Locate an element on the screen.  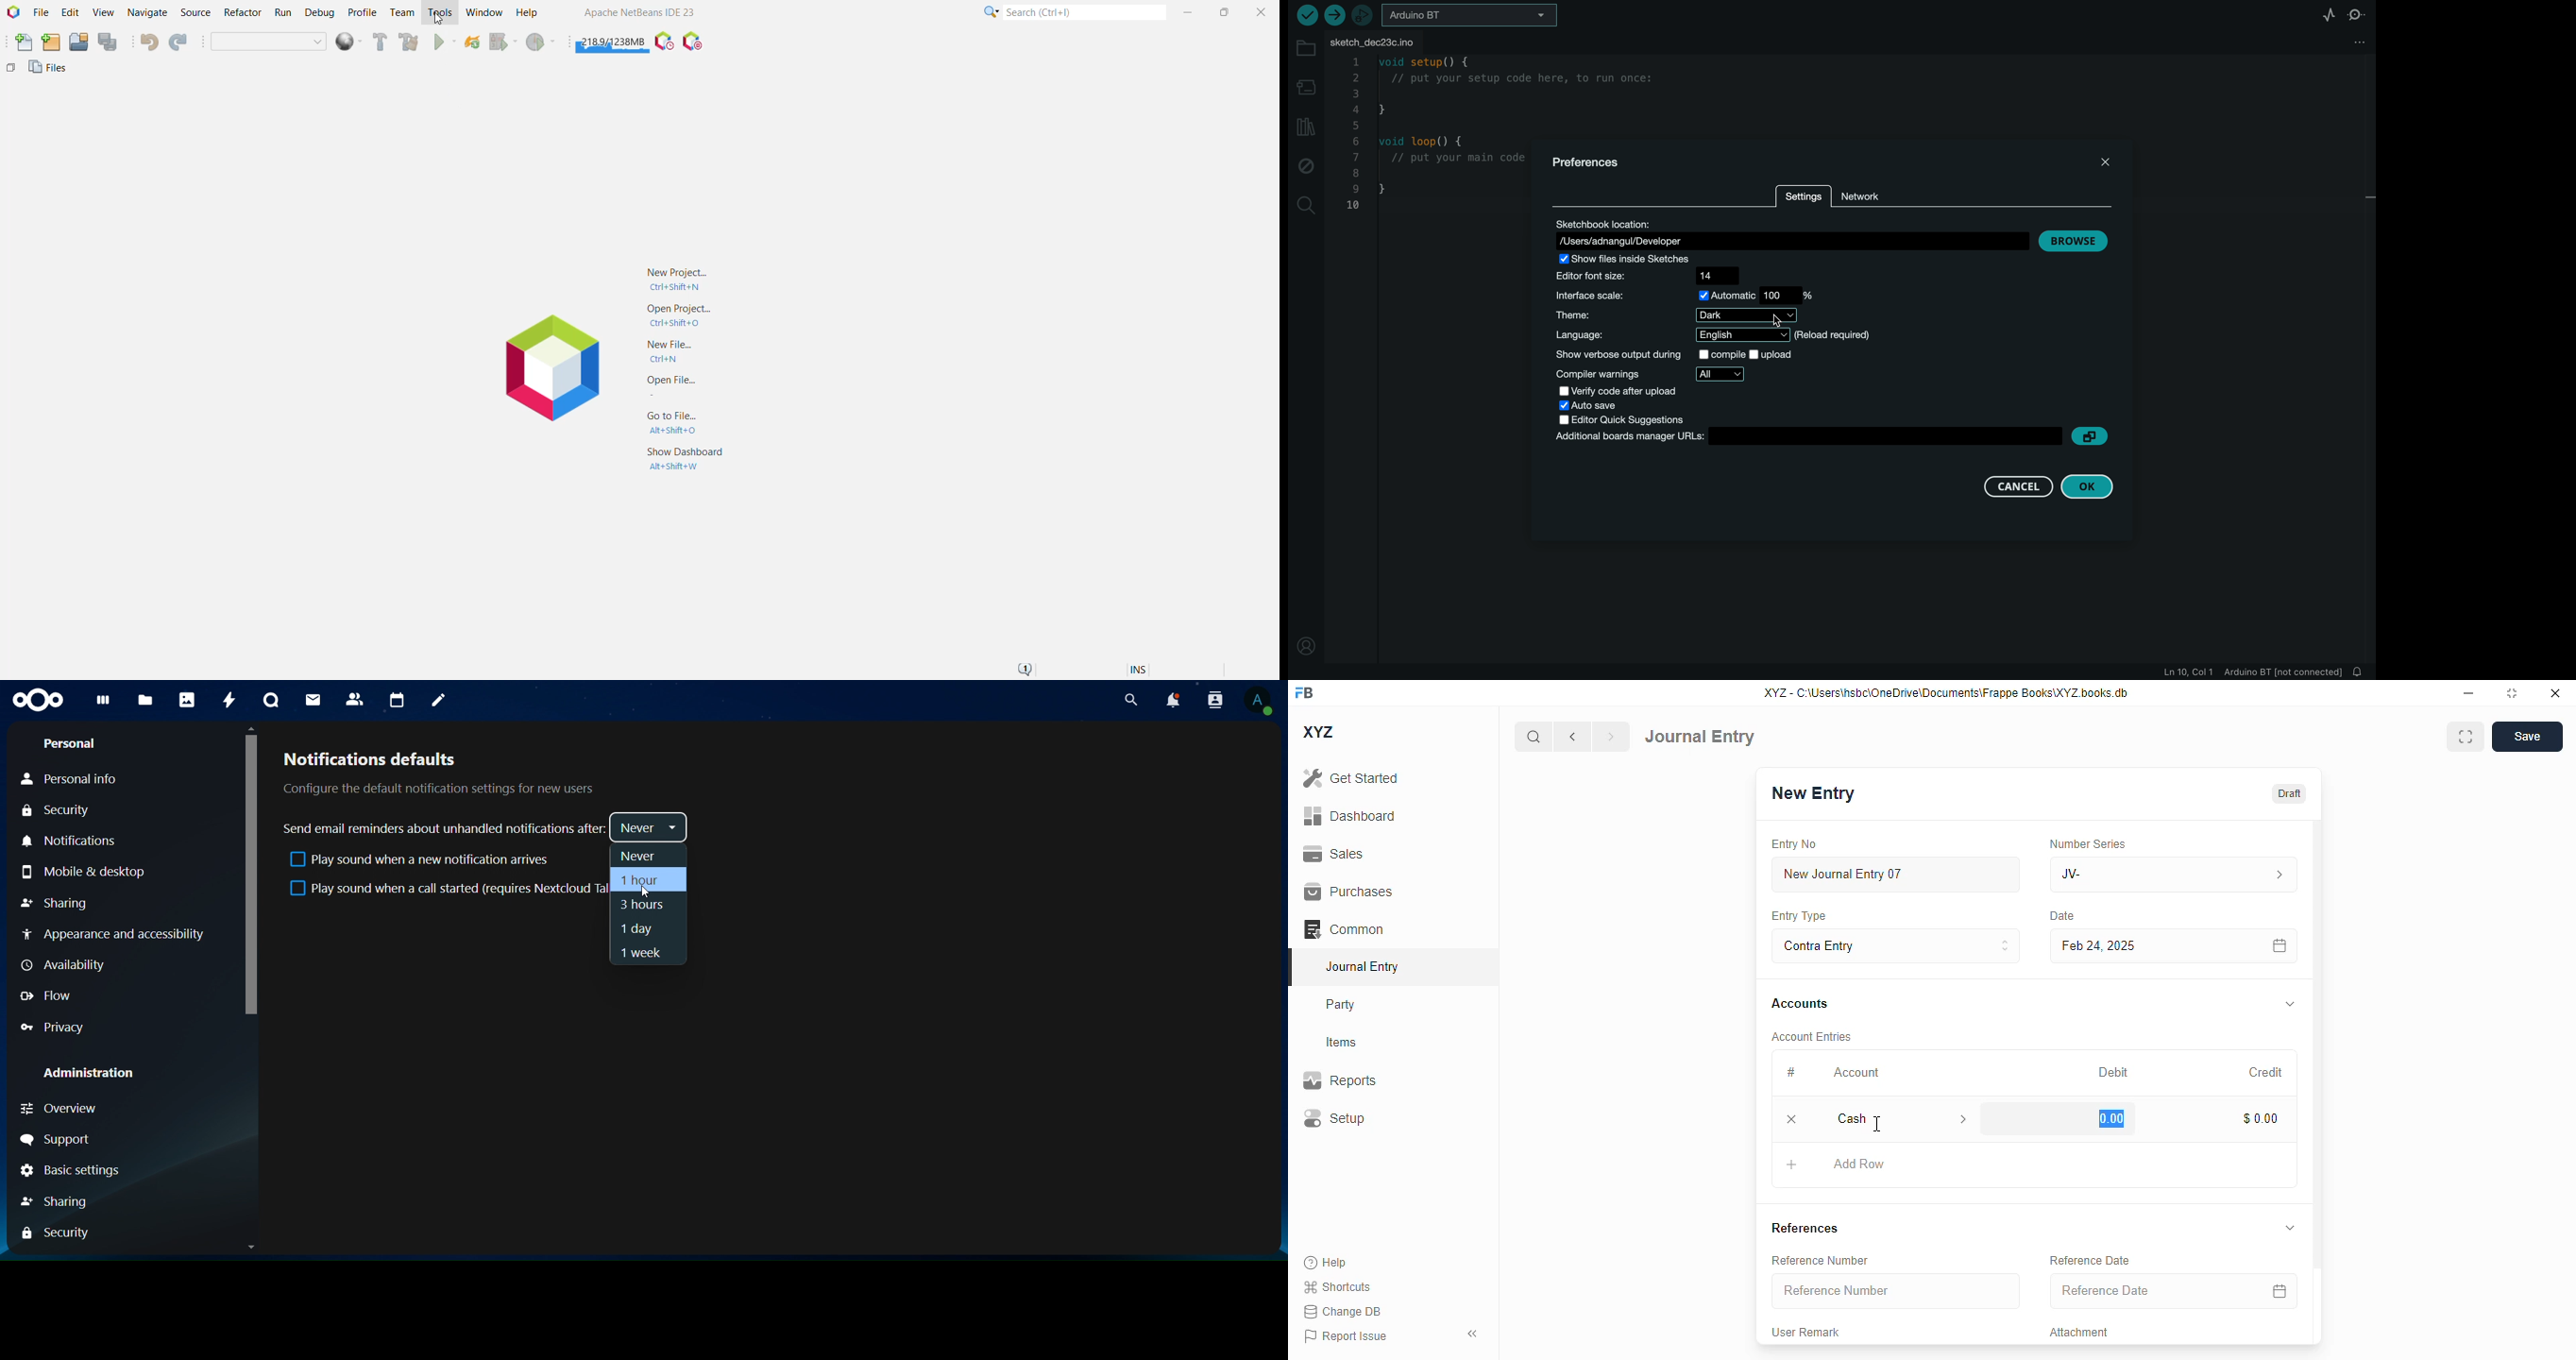
journal entry is located at coordinates (1700, 737).